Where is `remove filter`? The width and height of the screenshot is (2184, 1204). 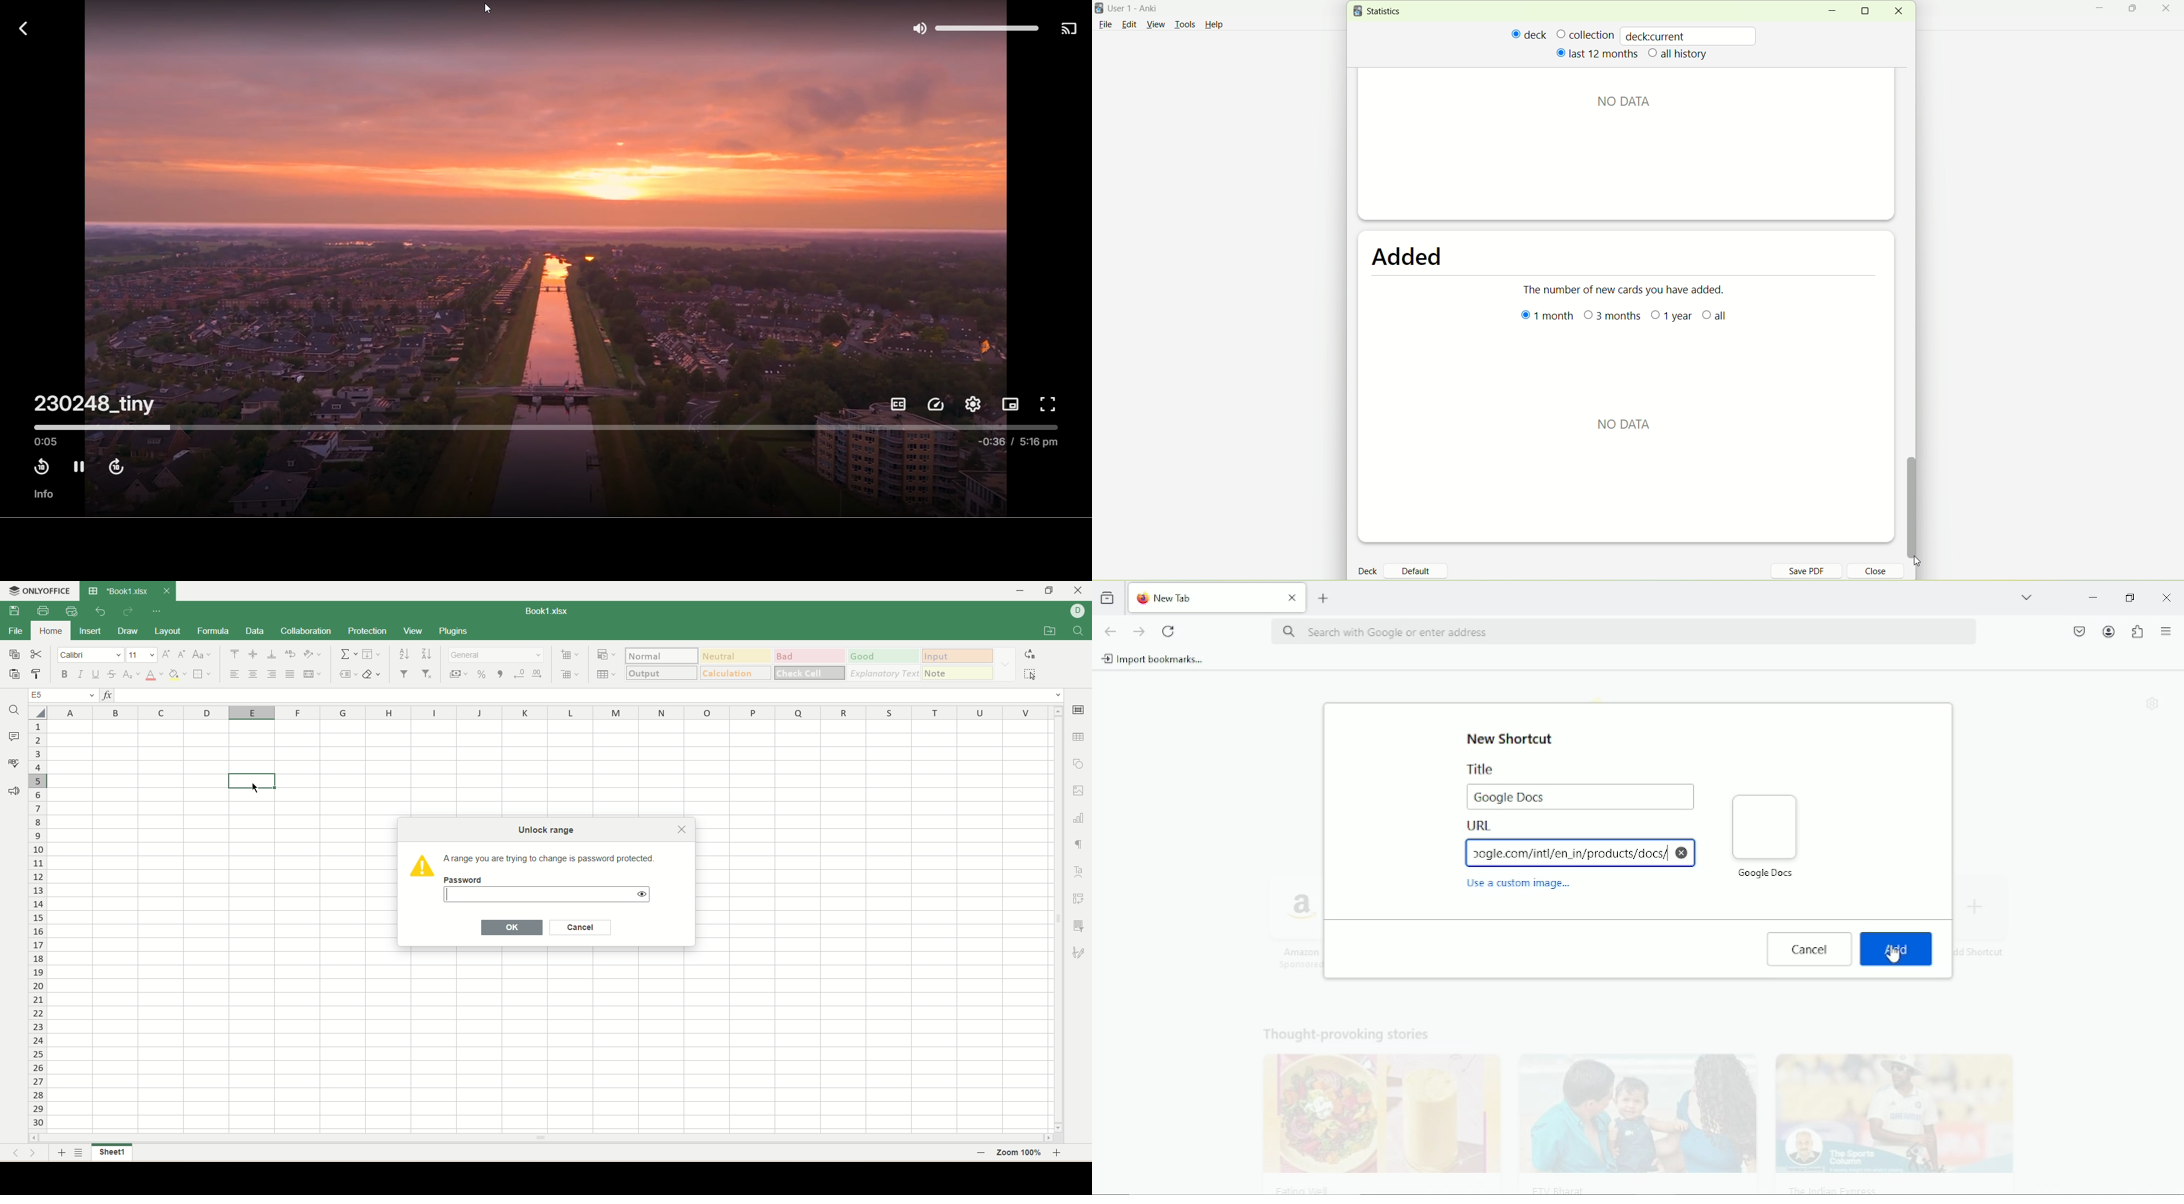 remove filter is located at coordinates (429, 673).